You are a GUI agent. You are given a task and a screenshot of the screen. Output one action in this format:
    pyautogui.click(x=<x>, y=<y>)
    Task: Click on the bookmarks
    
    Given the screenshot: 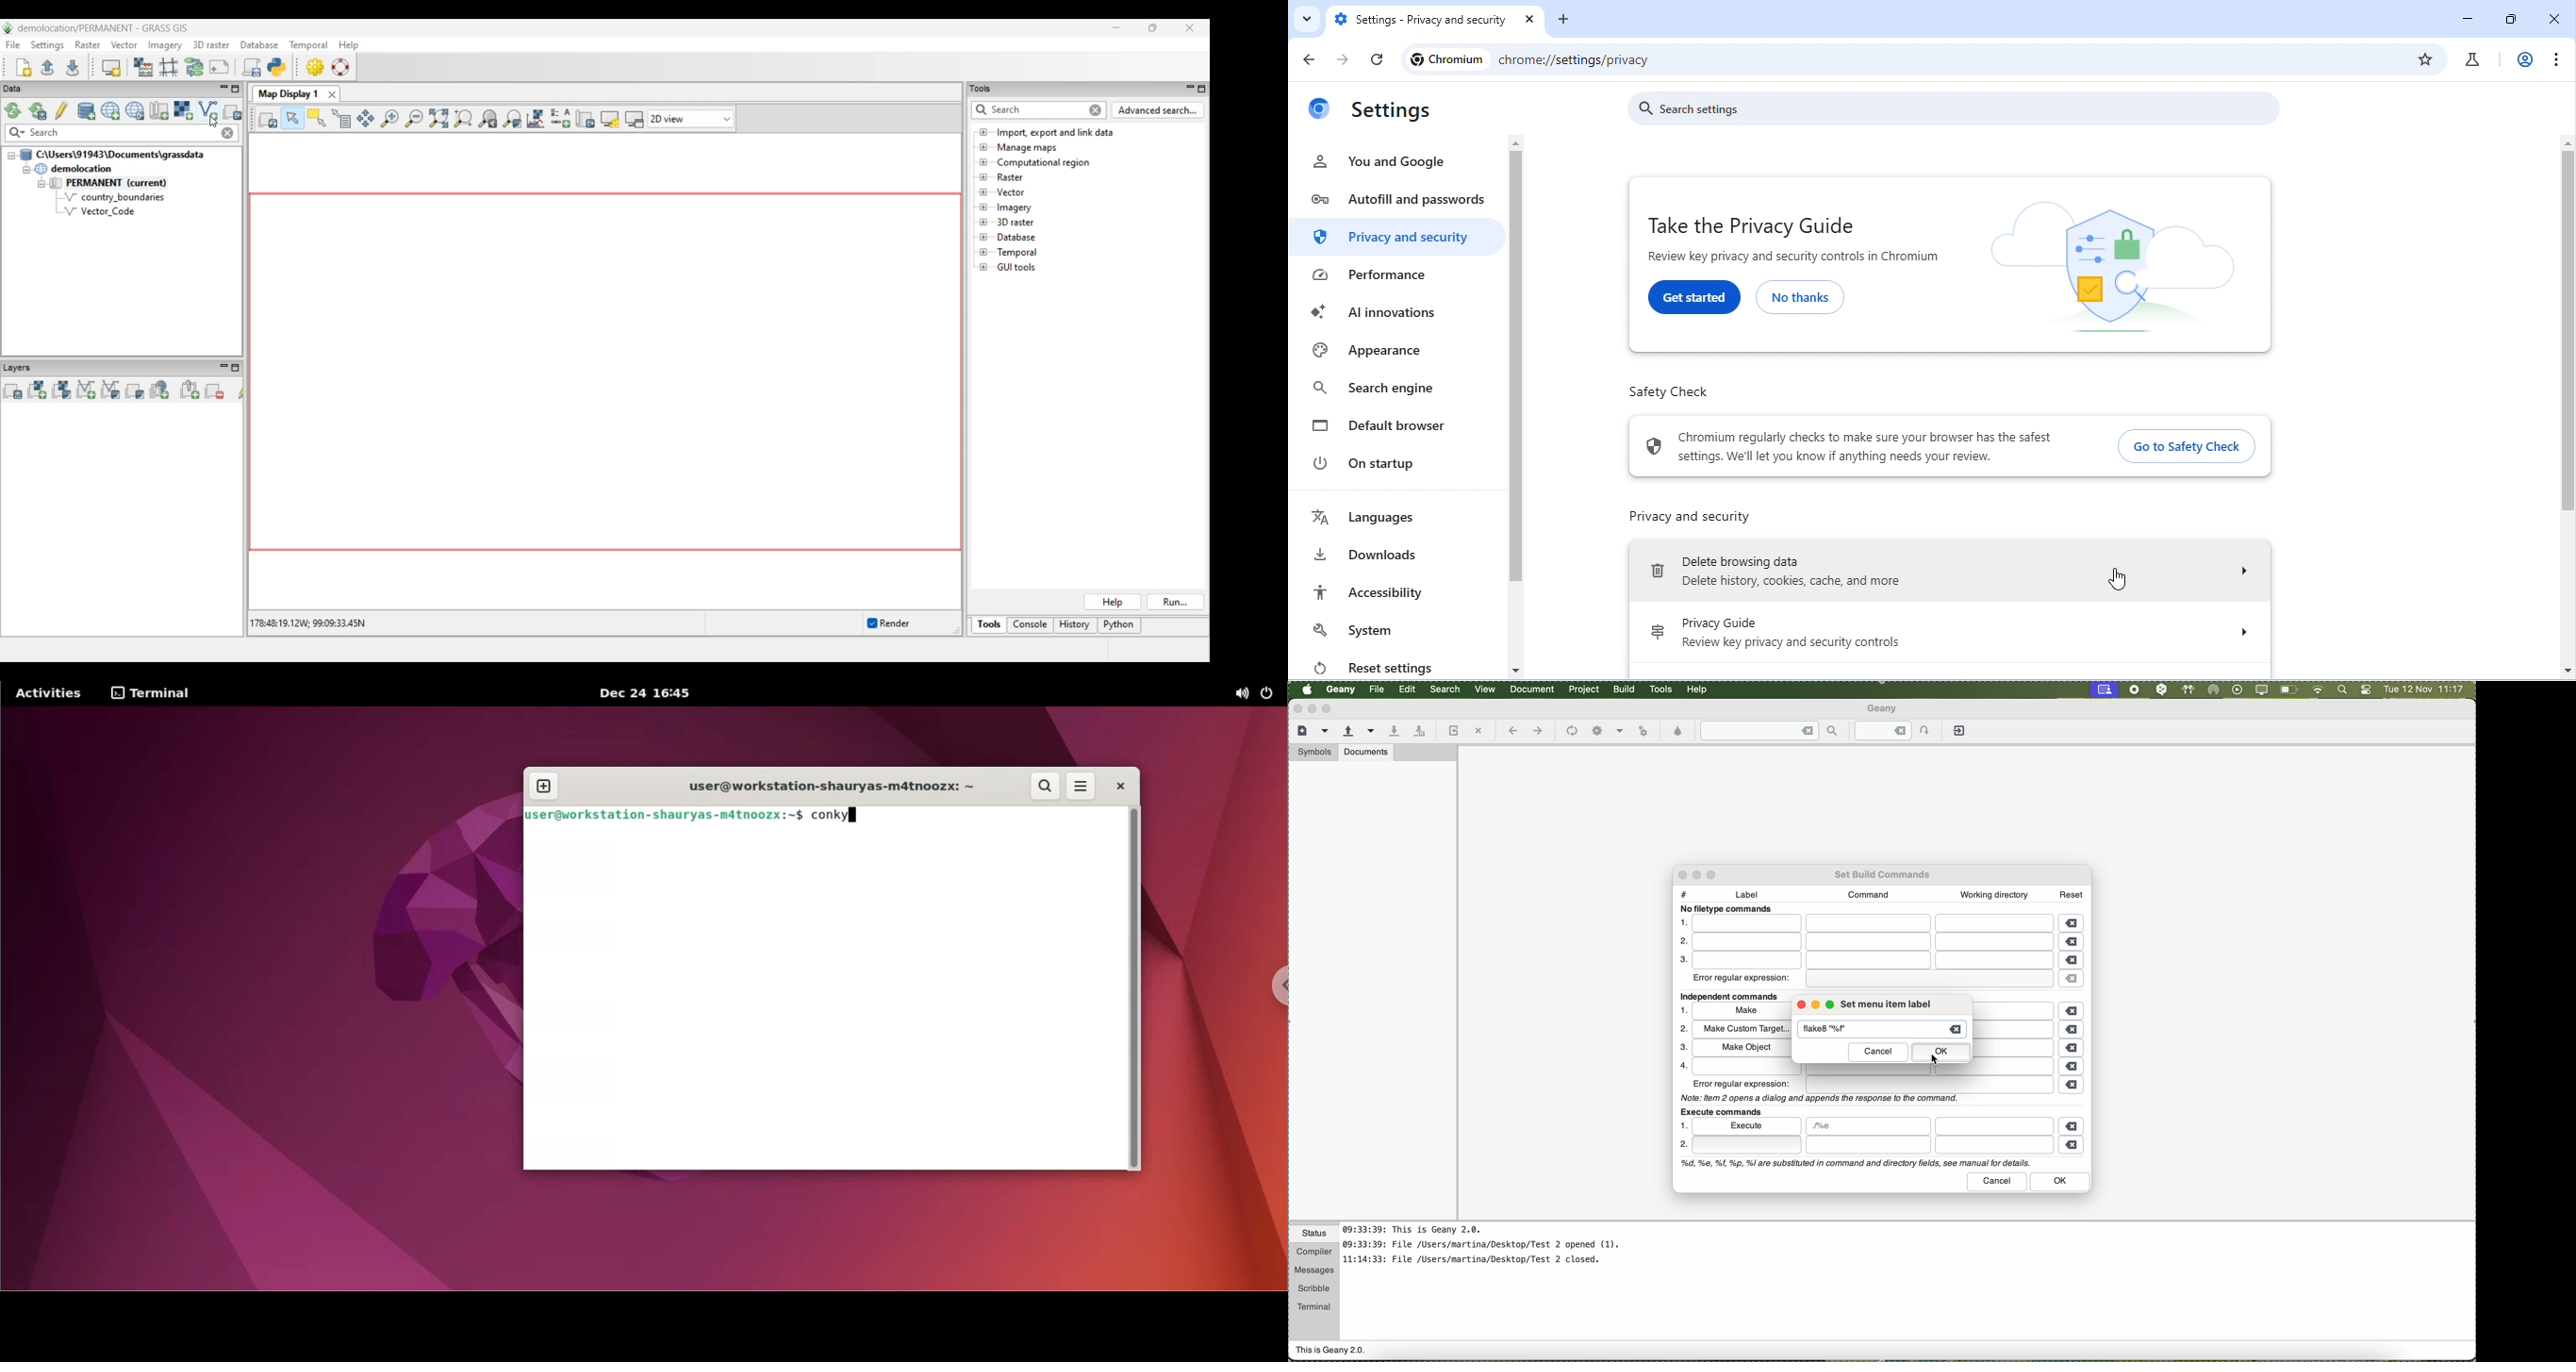 What is the action you would take?
    pyautogui.click(x=2426, y=58)
    